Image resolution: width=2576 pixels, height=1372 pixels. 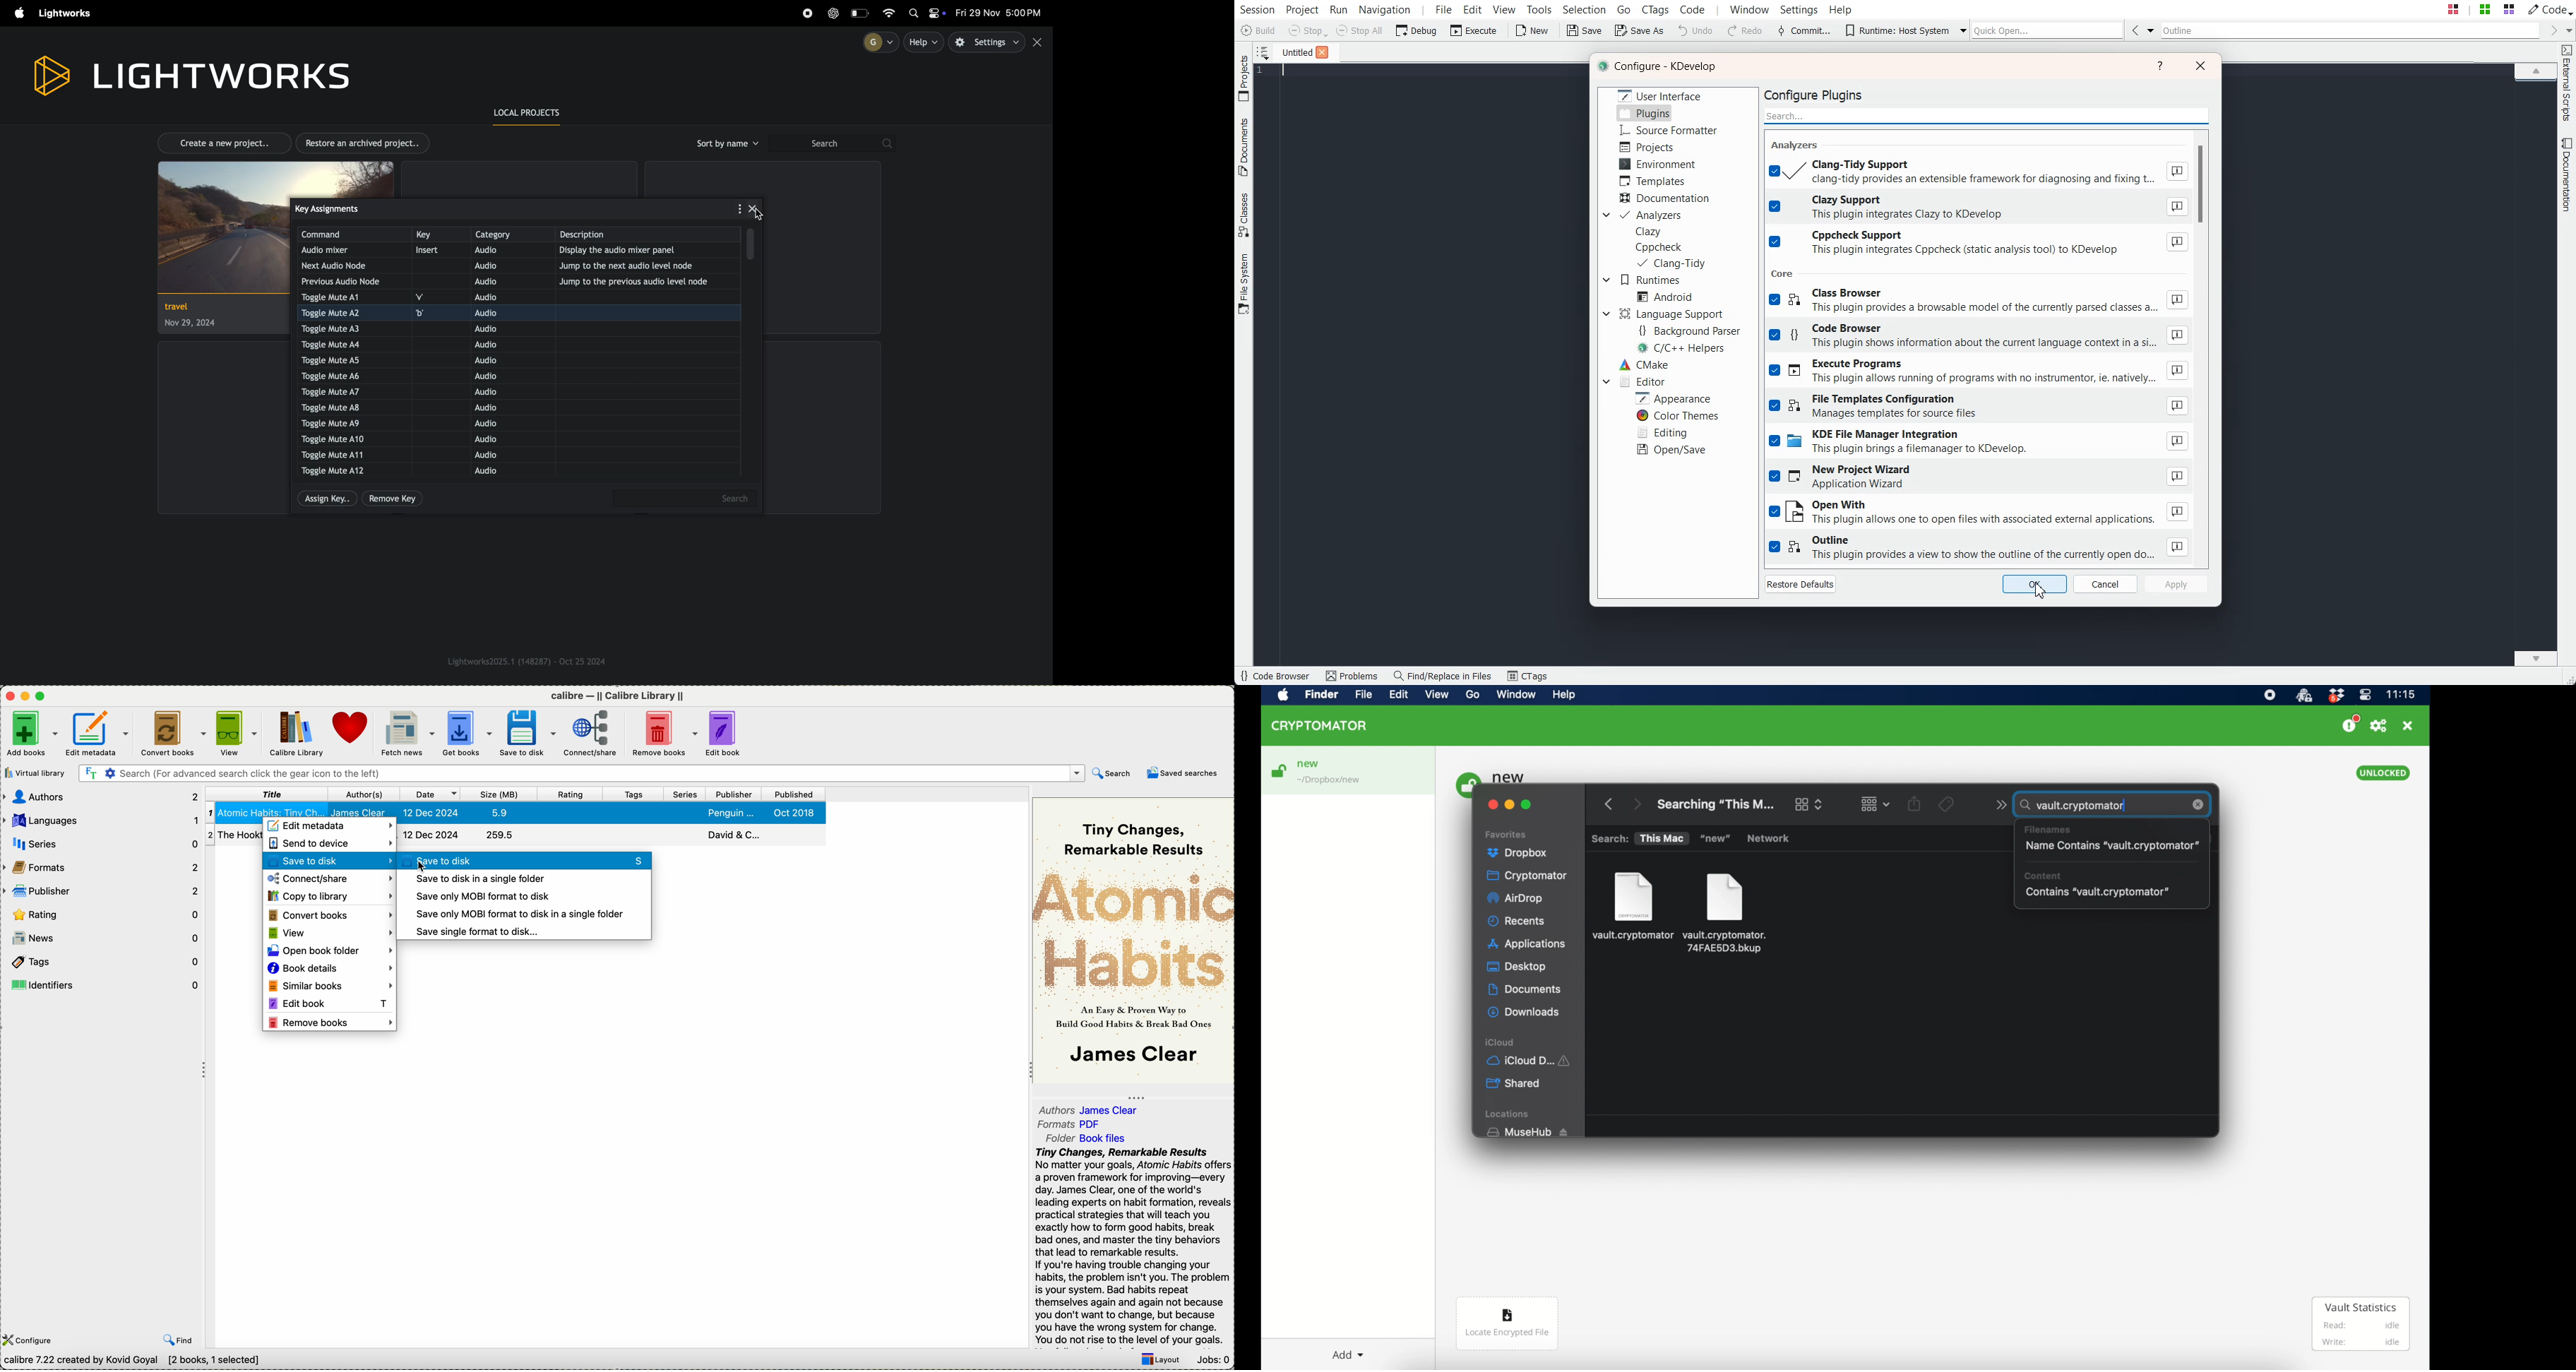 I want to click on close, so click(x=753, y=207).